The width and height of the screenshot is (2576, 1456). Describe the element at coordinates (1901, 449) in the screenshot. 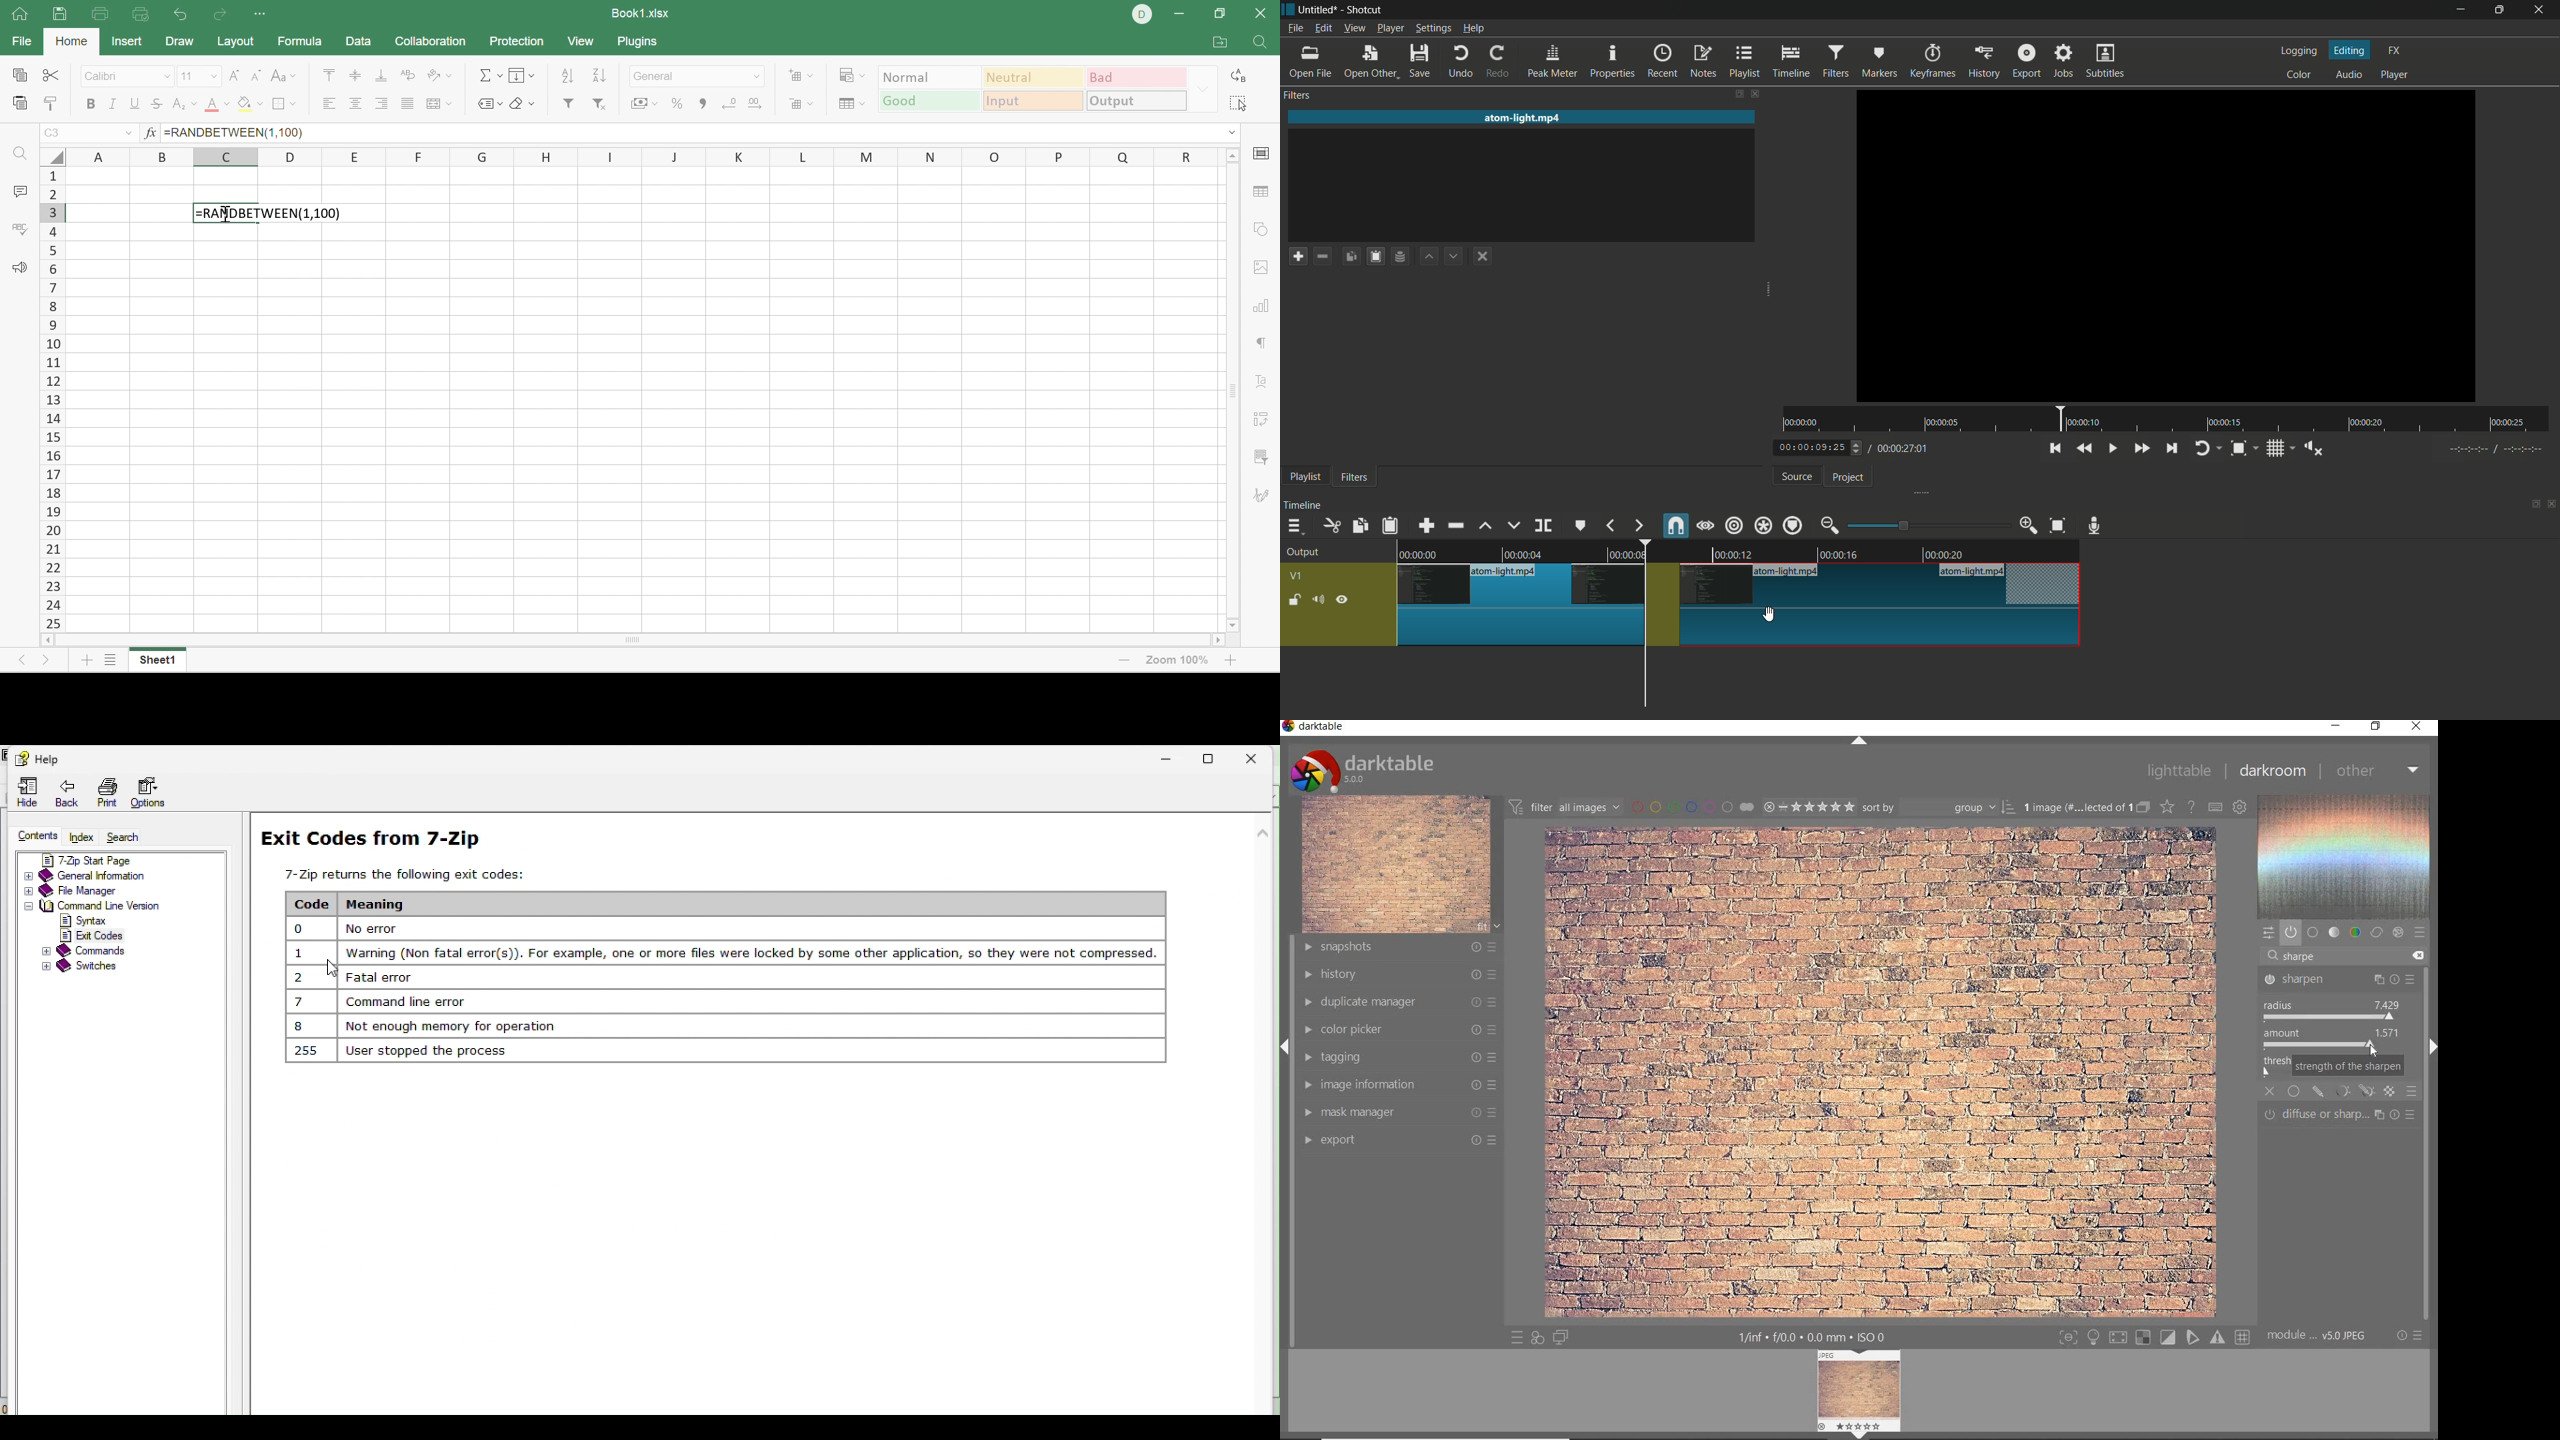

I see `total time` at that location.